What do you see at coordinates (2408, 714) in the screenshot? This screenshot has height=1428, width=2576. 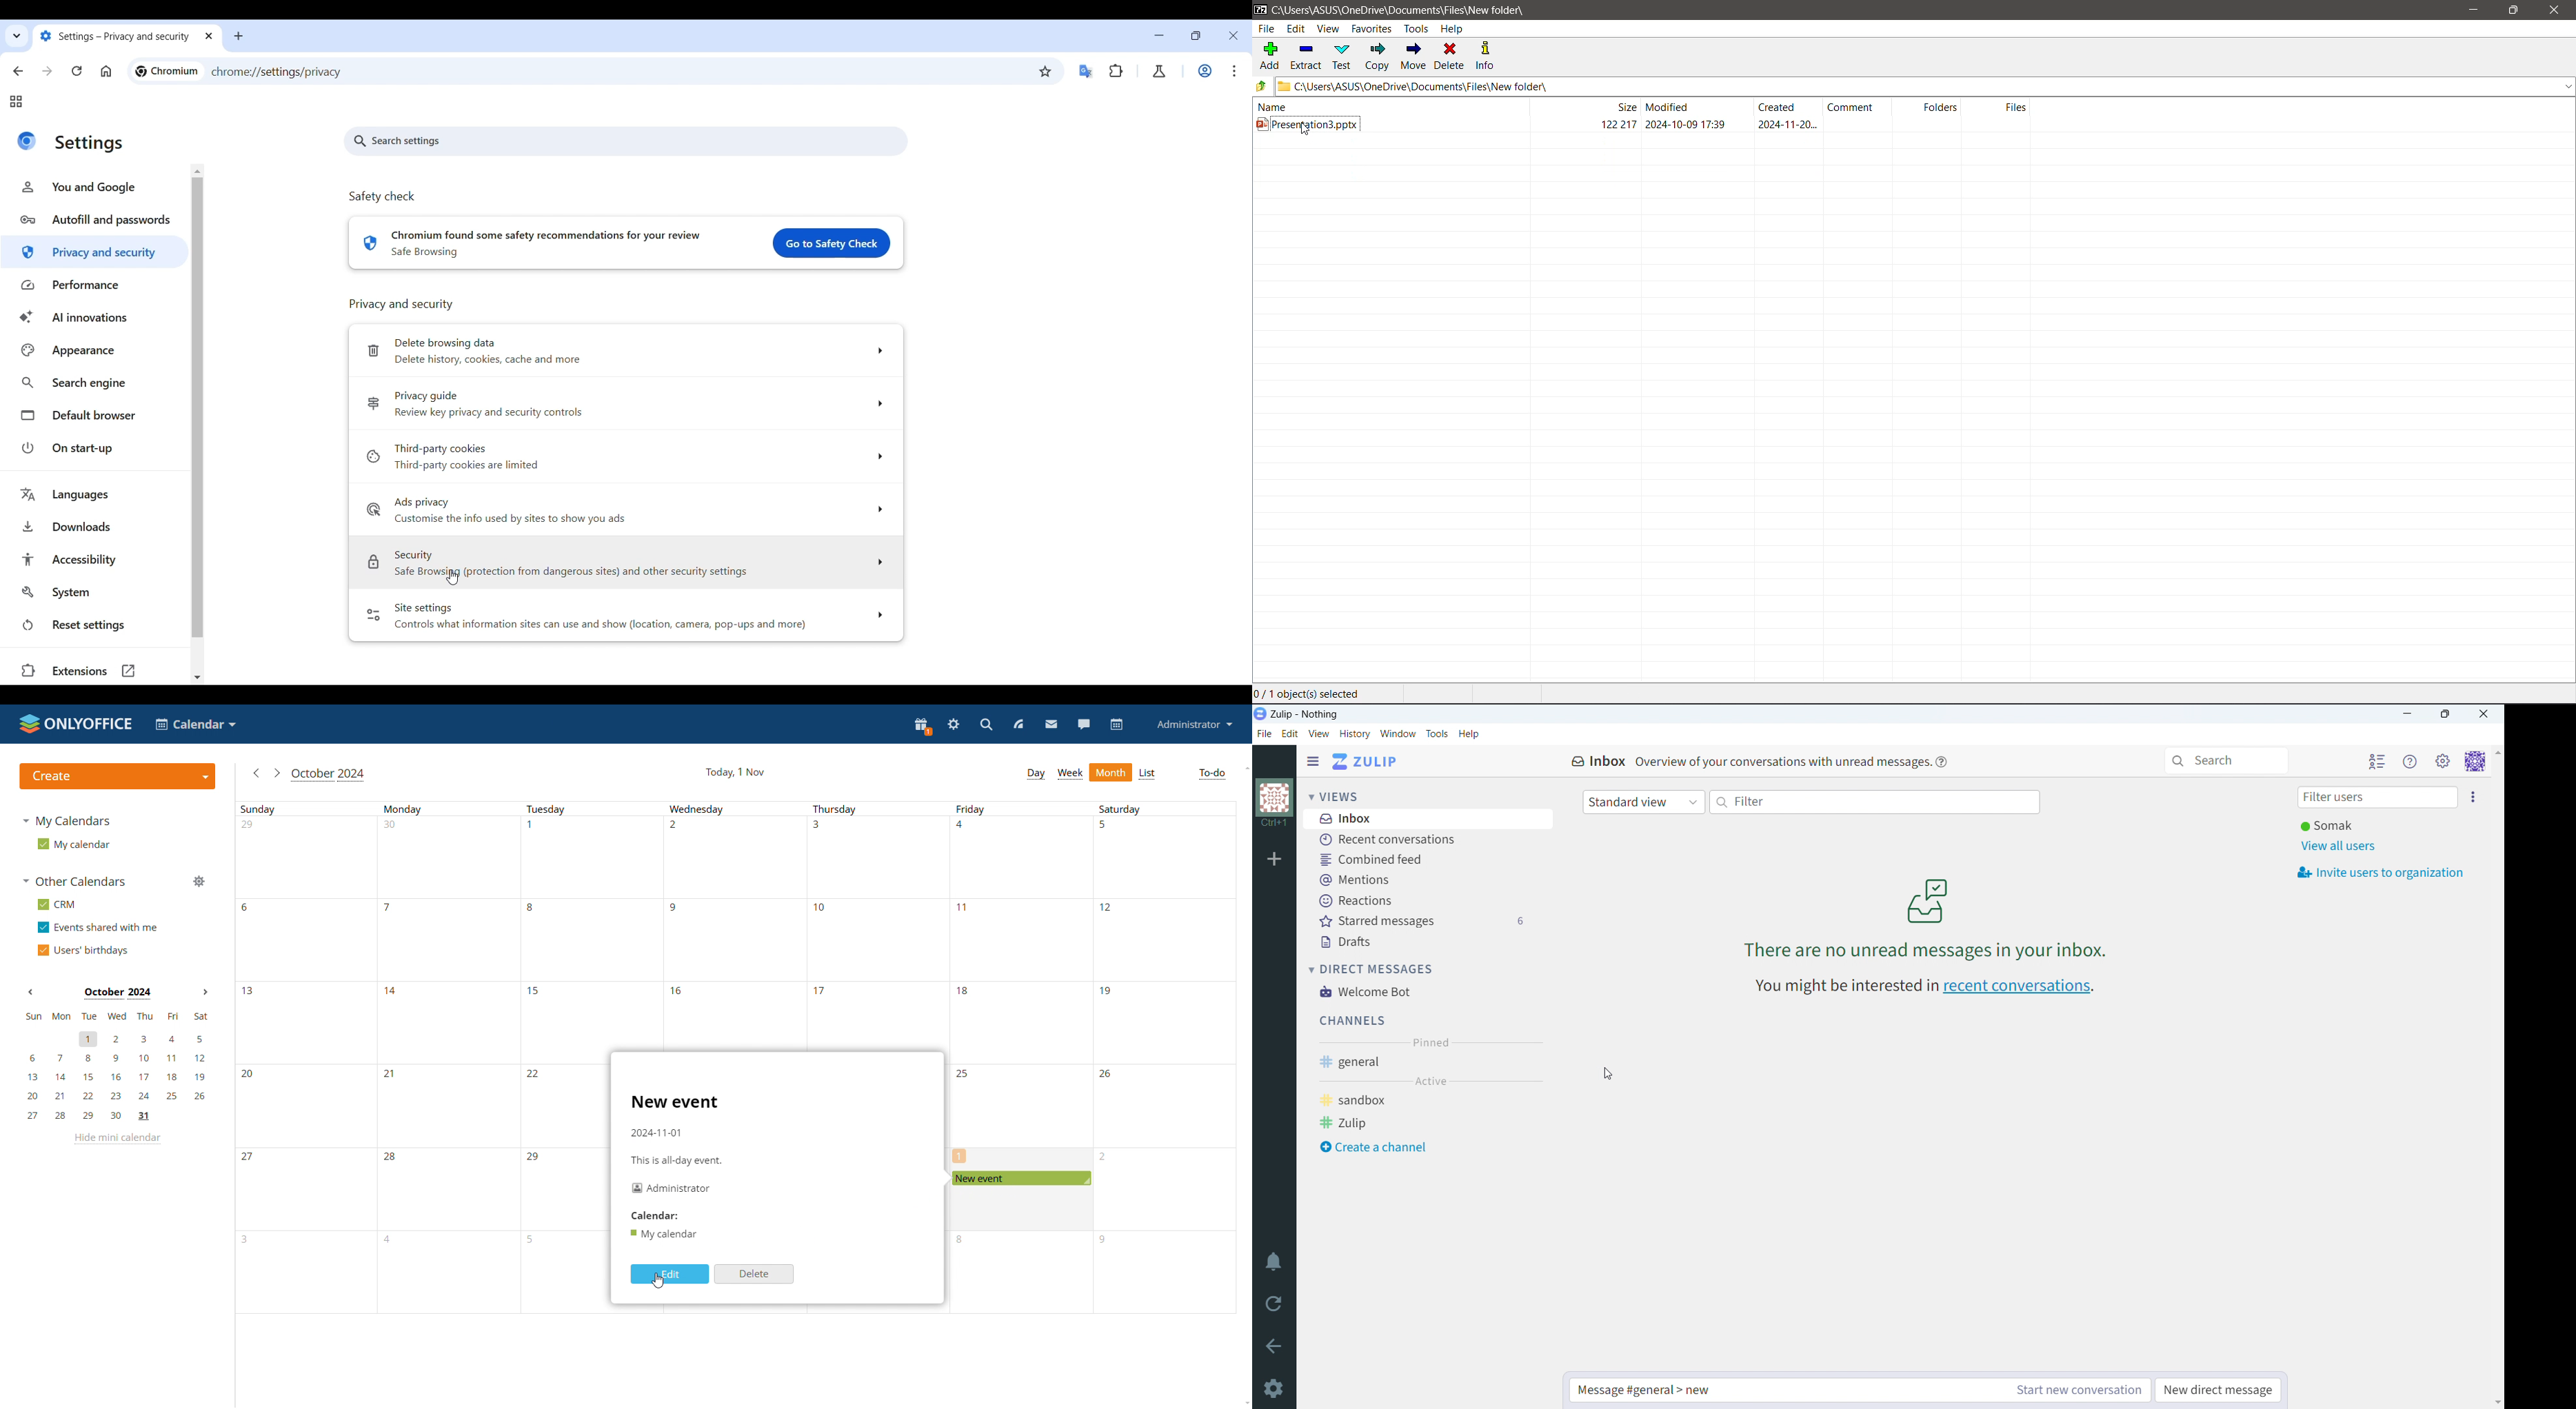 I see `minimize` at bounding box center [2408, 714].